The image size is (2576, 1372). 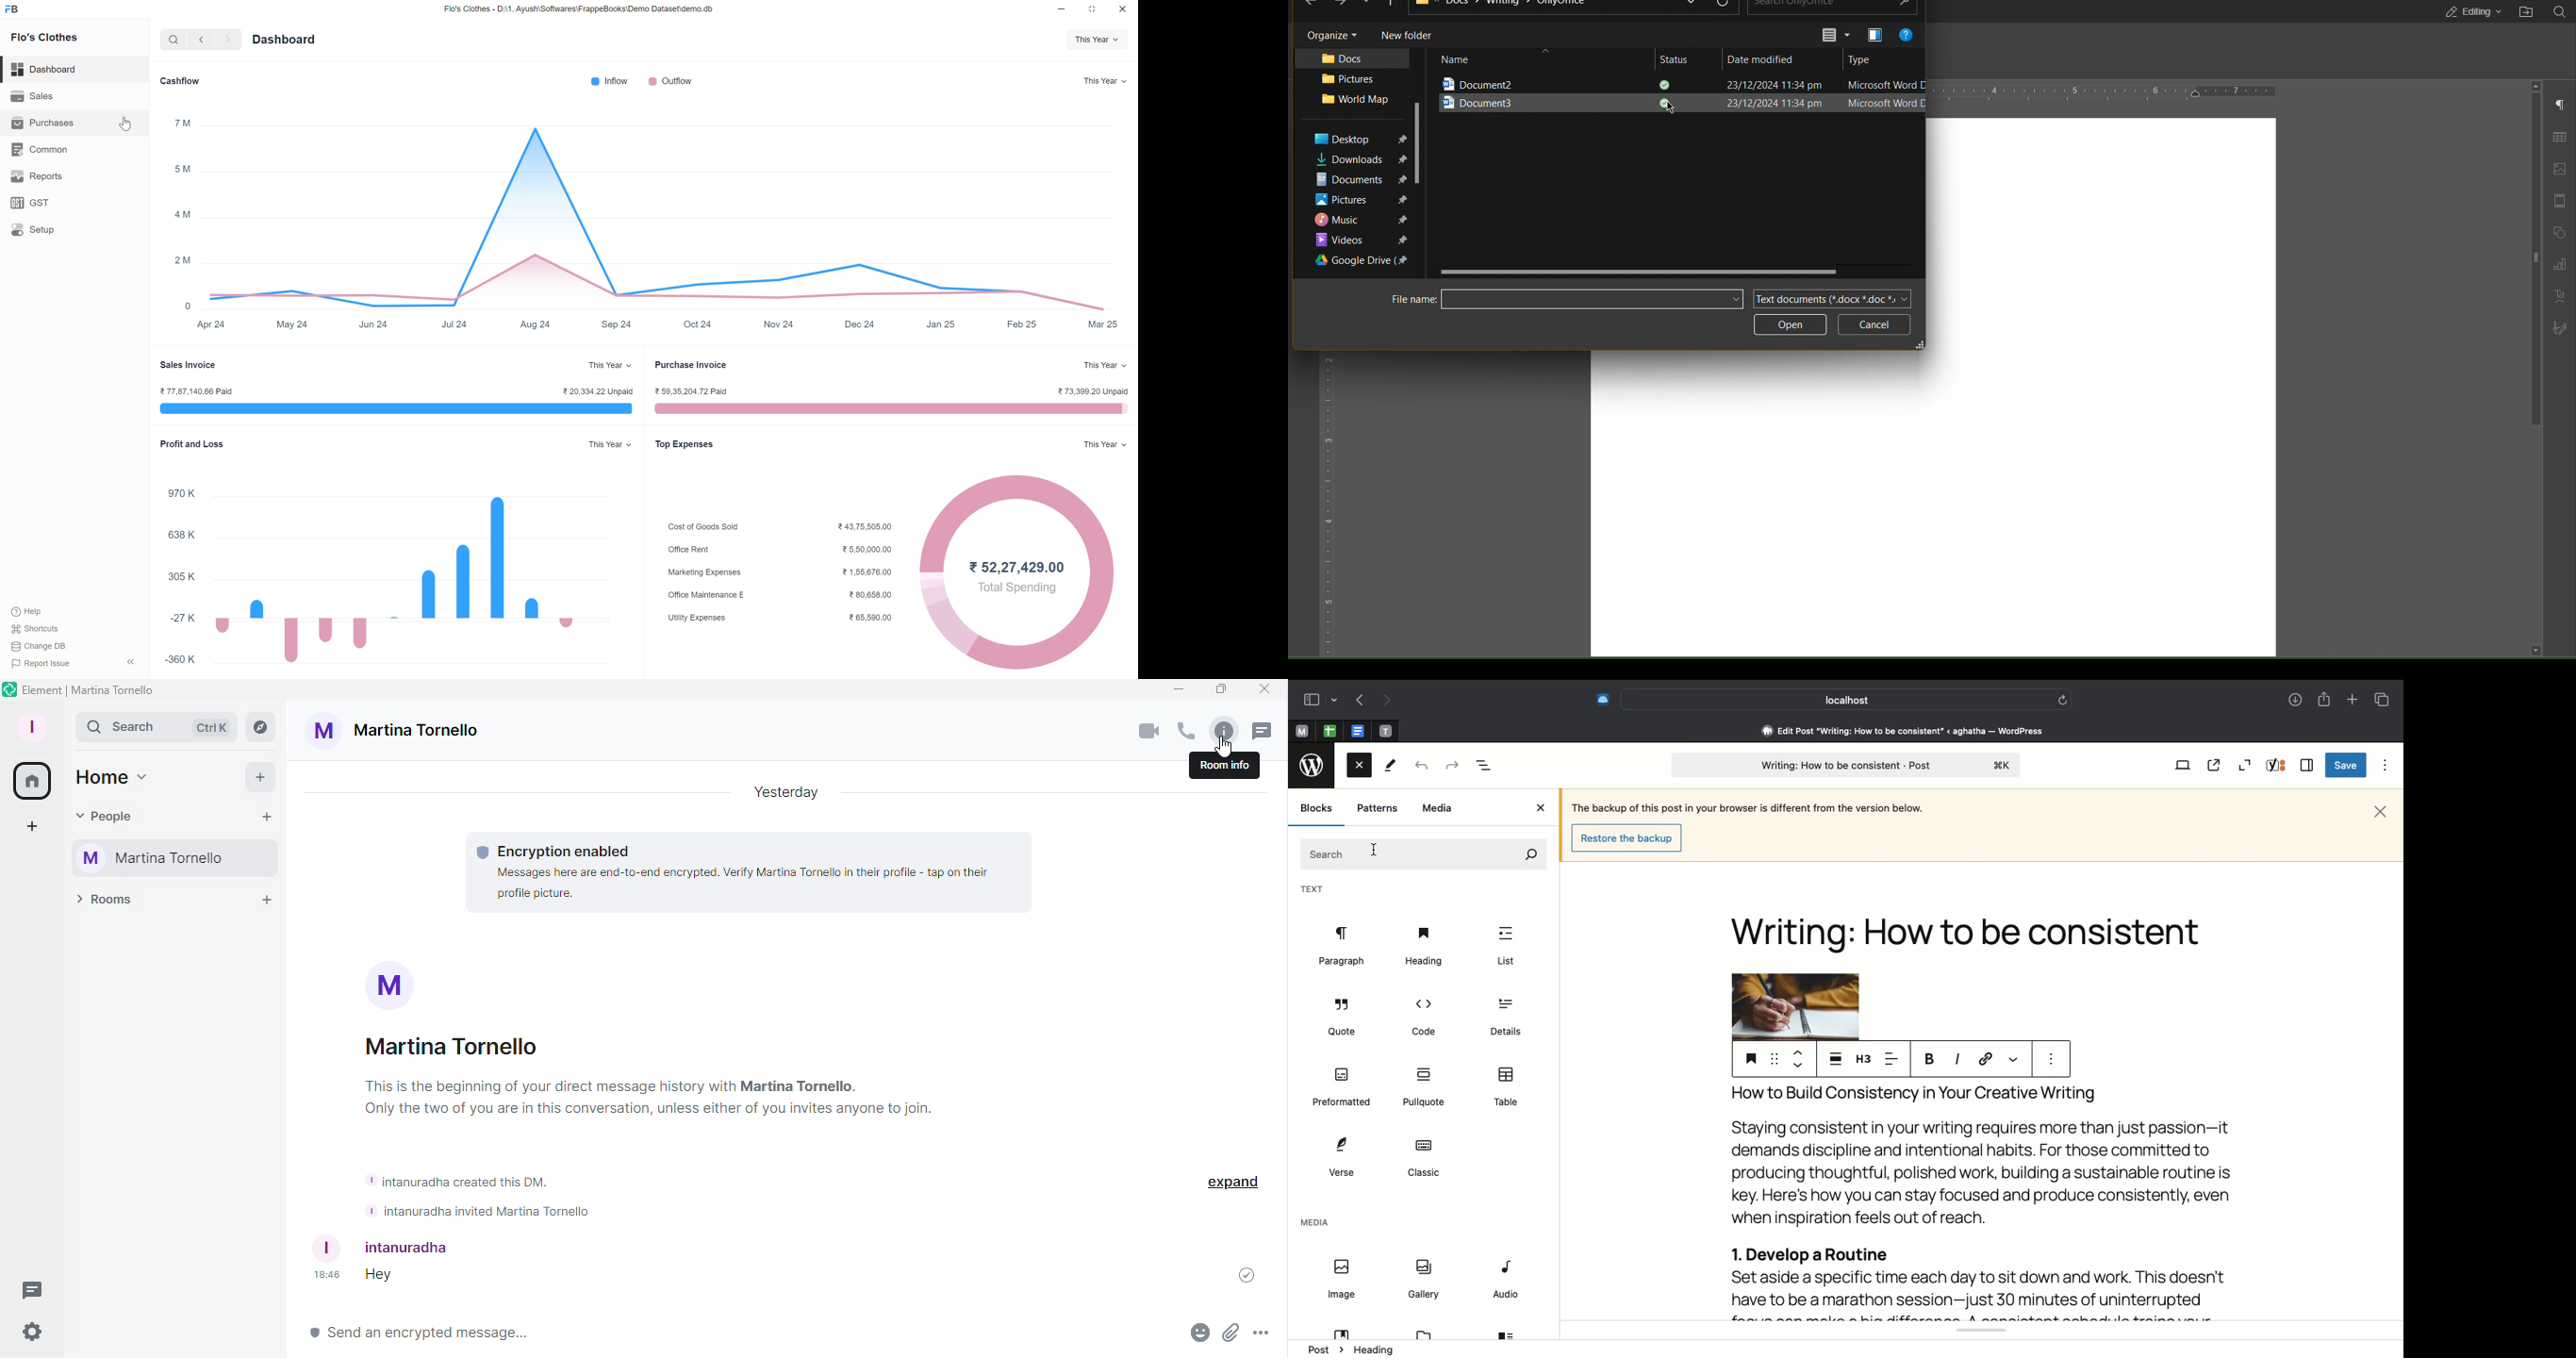 I want to click on Pinned tabs, so click(x=1384, y=731).